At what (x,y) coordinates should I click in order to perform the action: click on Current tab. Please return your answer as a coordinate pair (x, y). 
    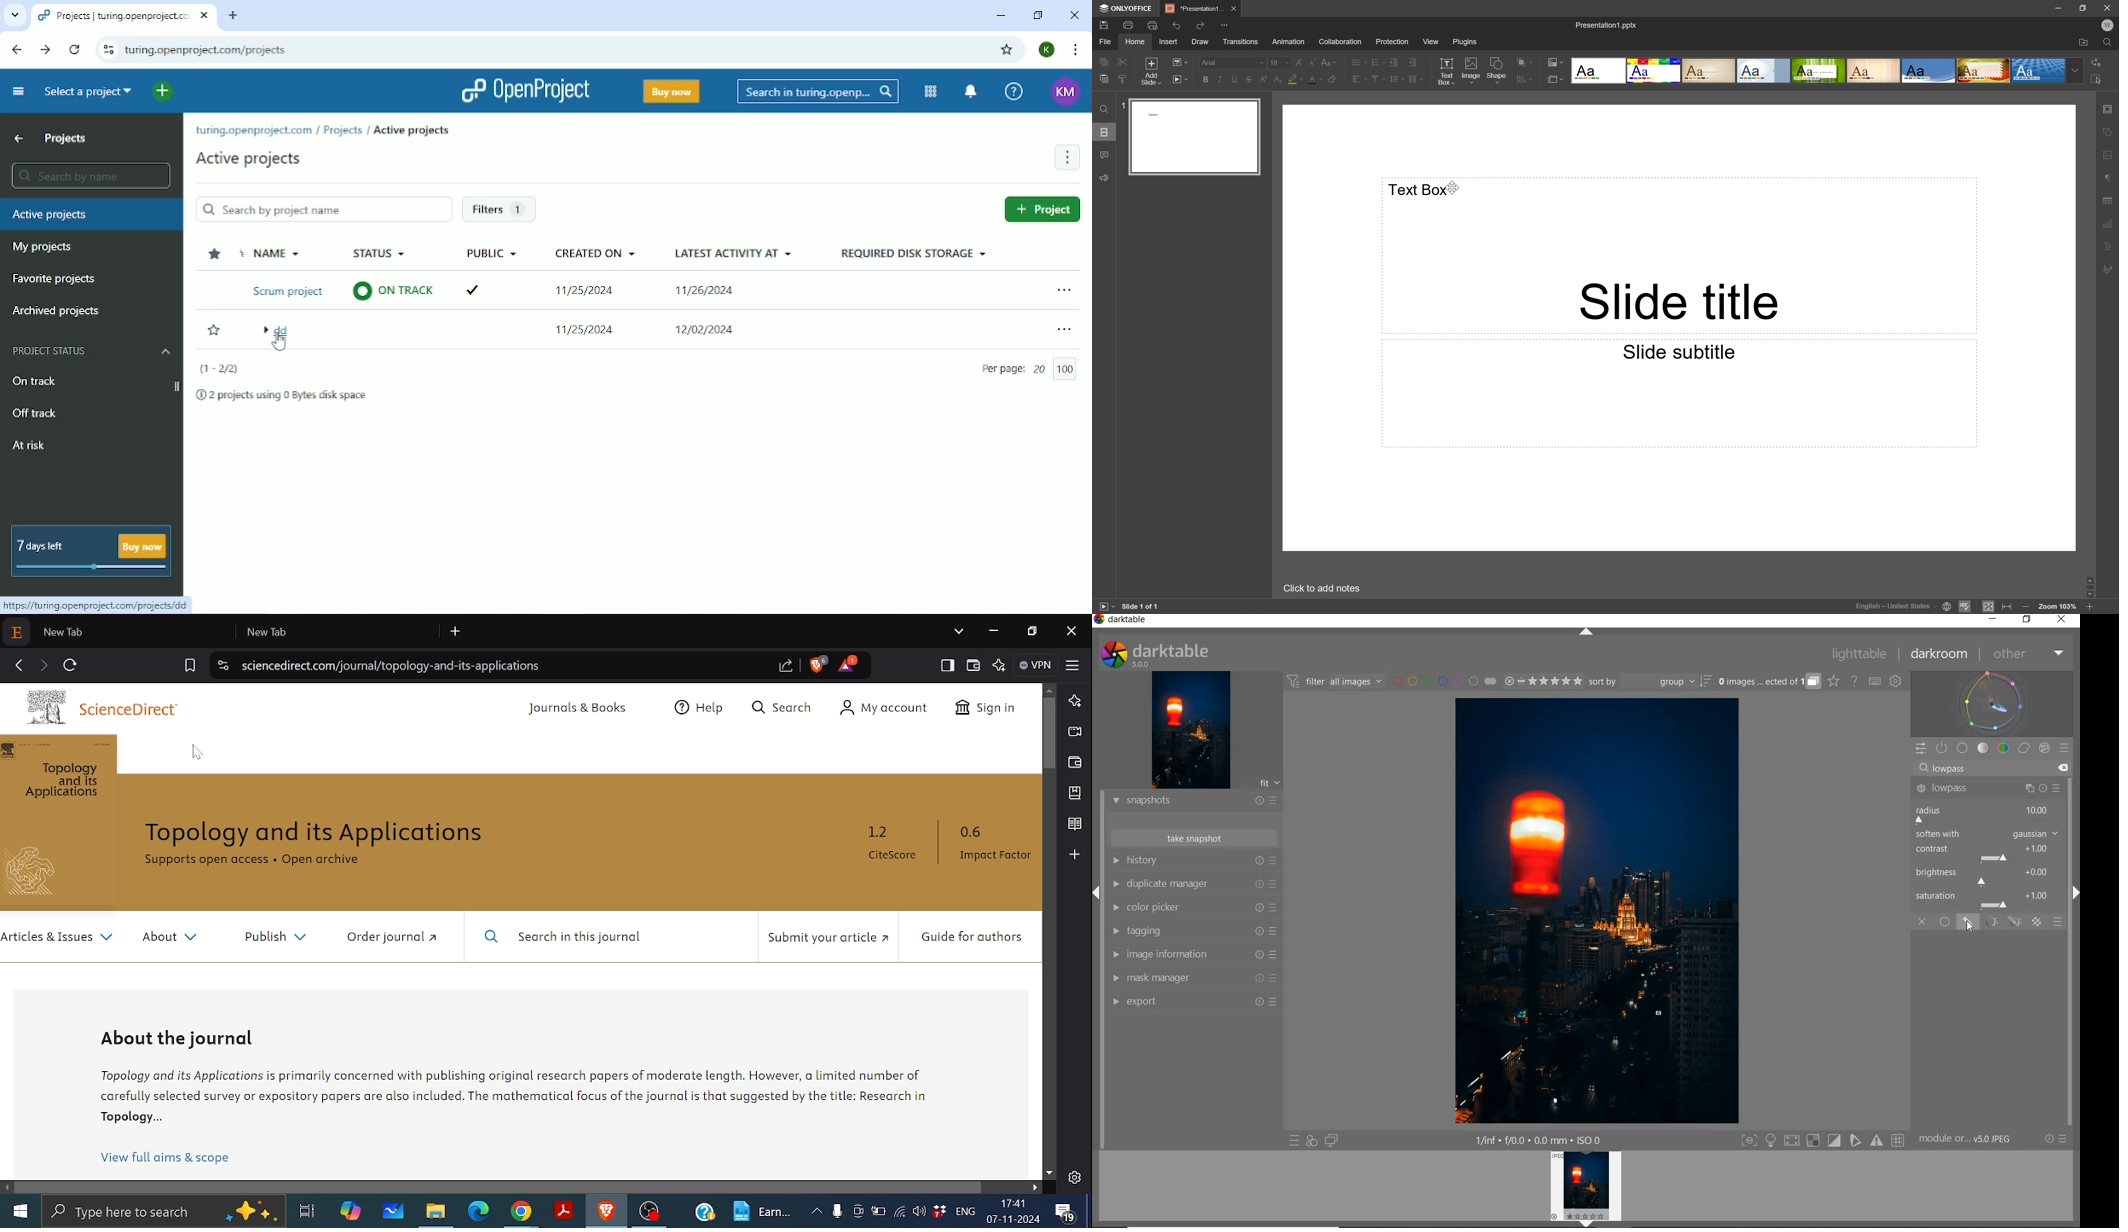
    Looking at the image, I should click on (123, 16).